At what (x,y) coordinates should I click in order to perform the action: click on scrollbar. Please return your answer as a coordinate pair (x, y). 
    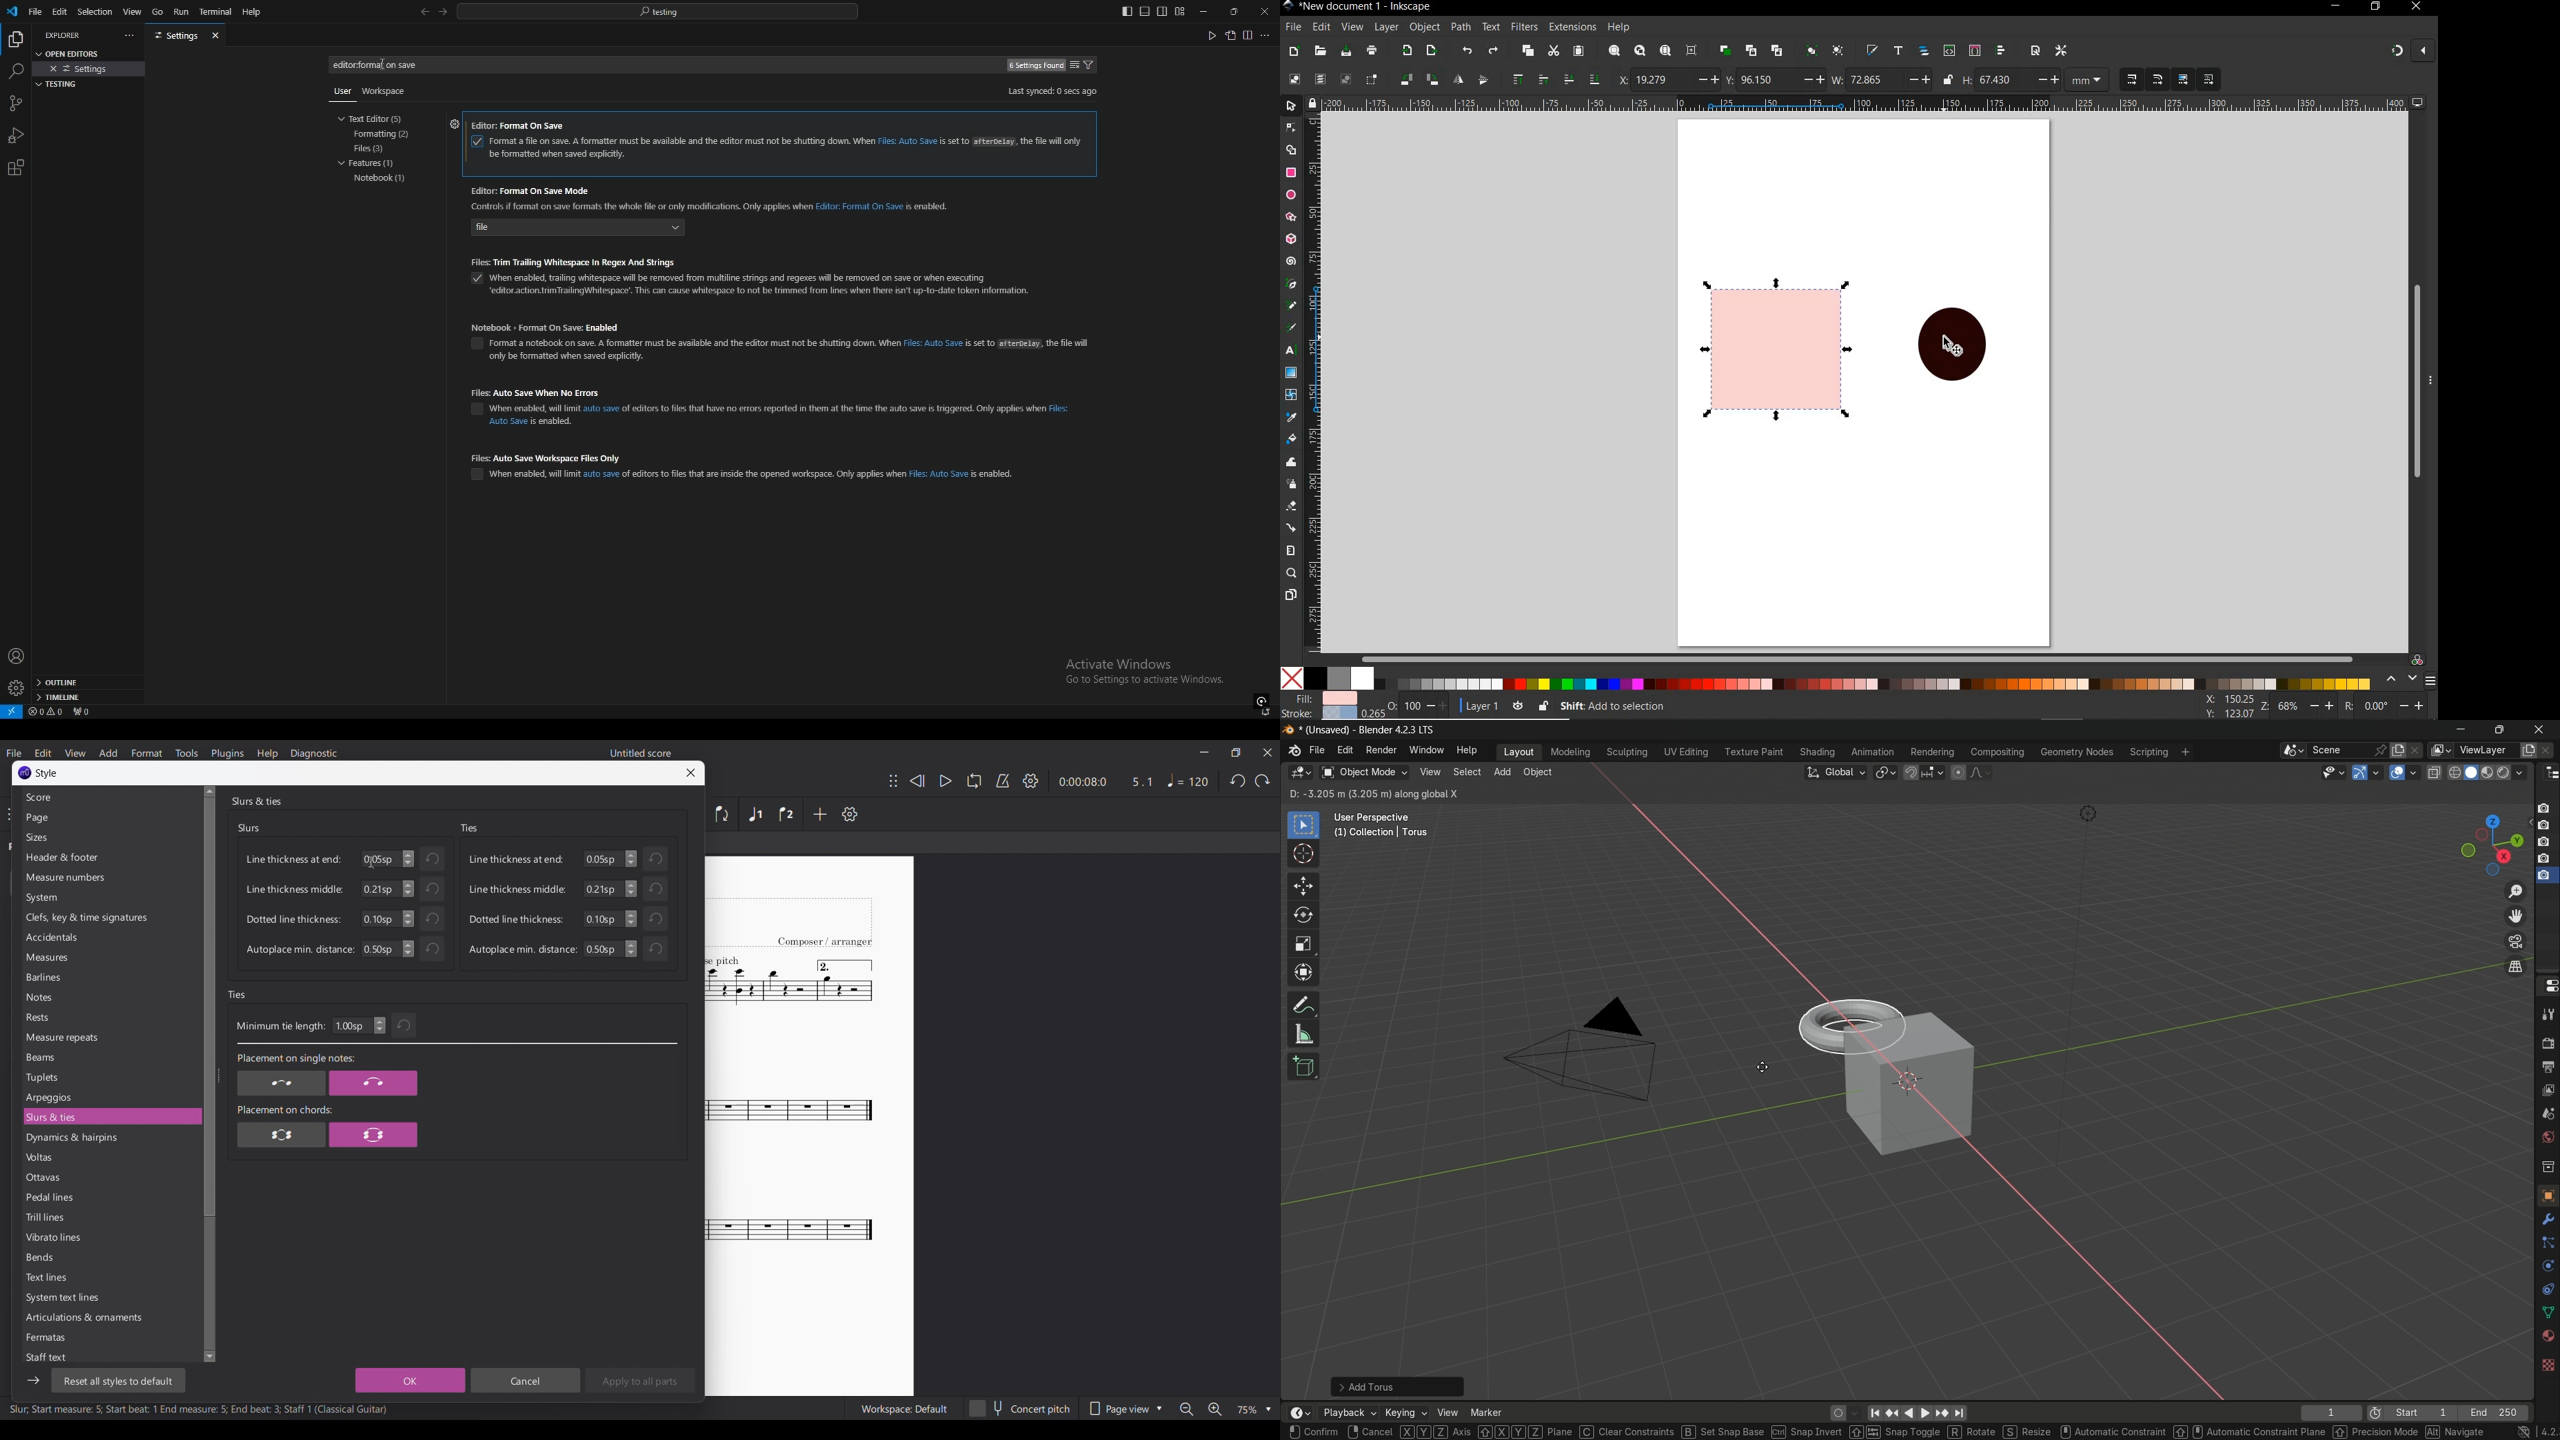
    Looking at the image, I should click on (1857, 657).